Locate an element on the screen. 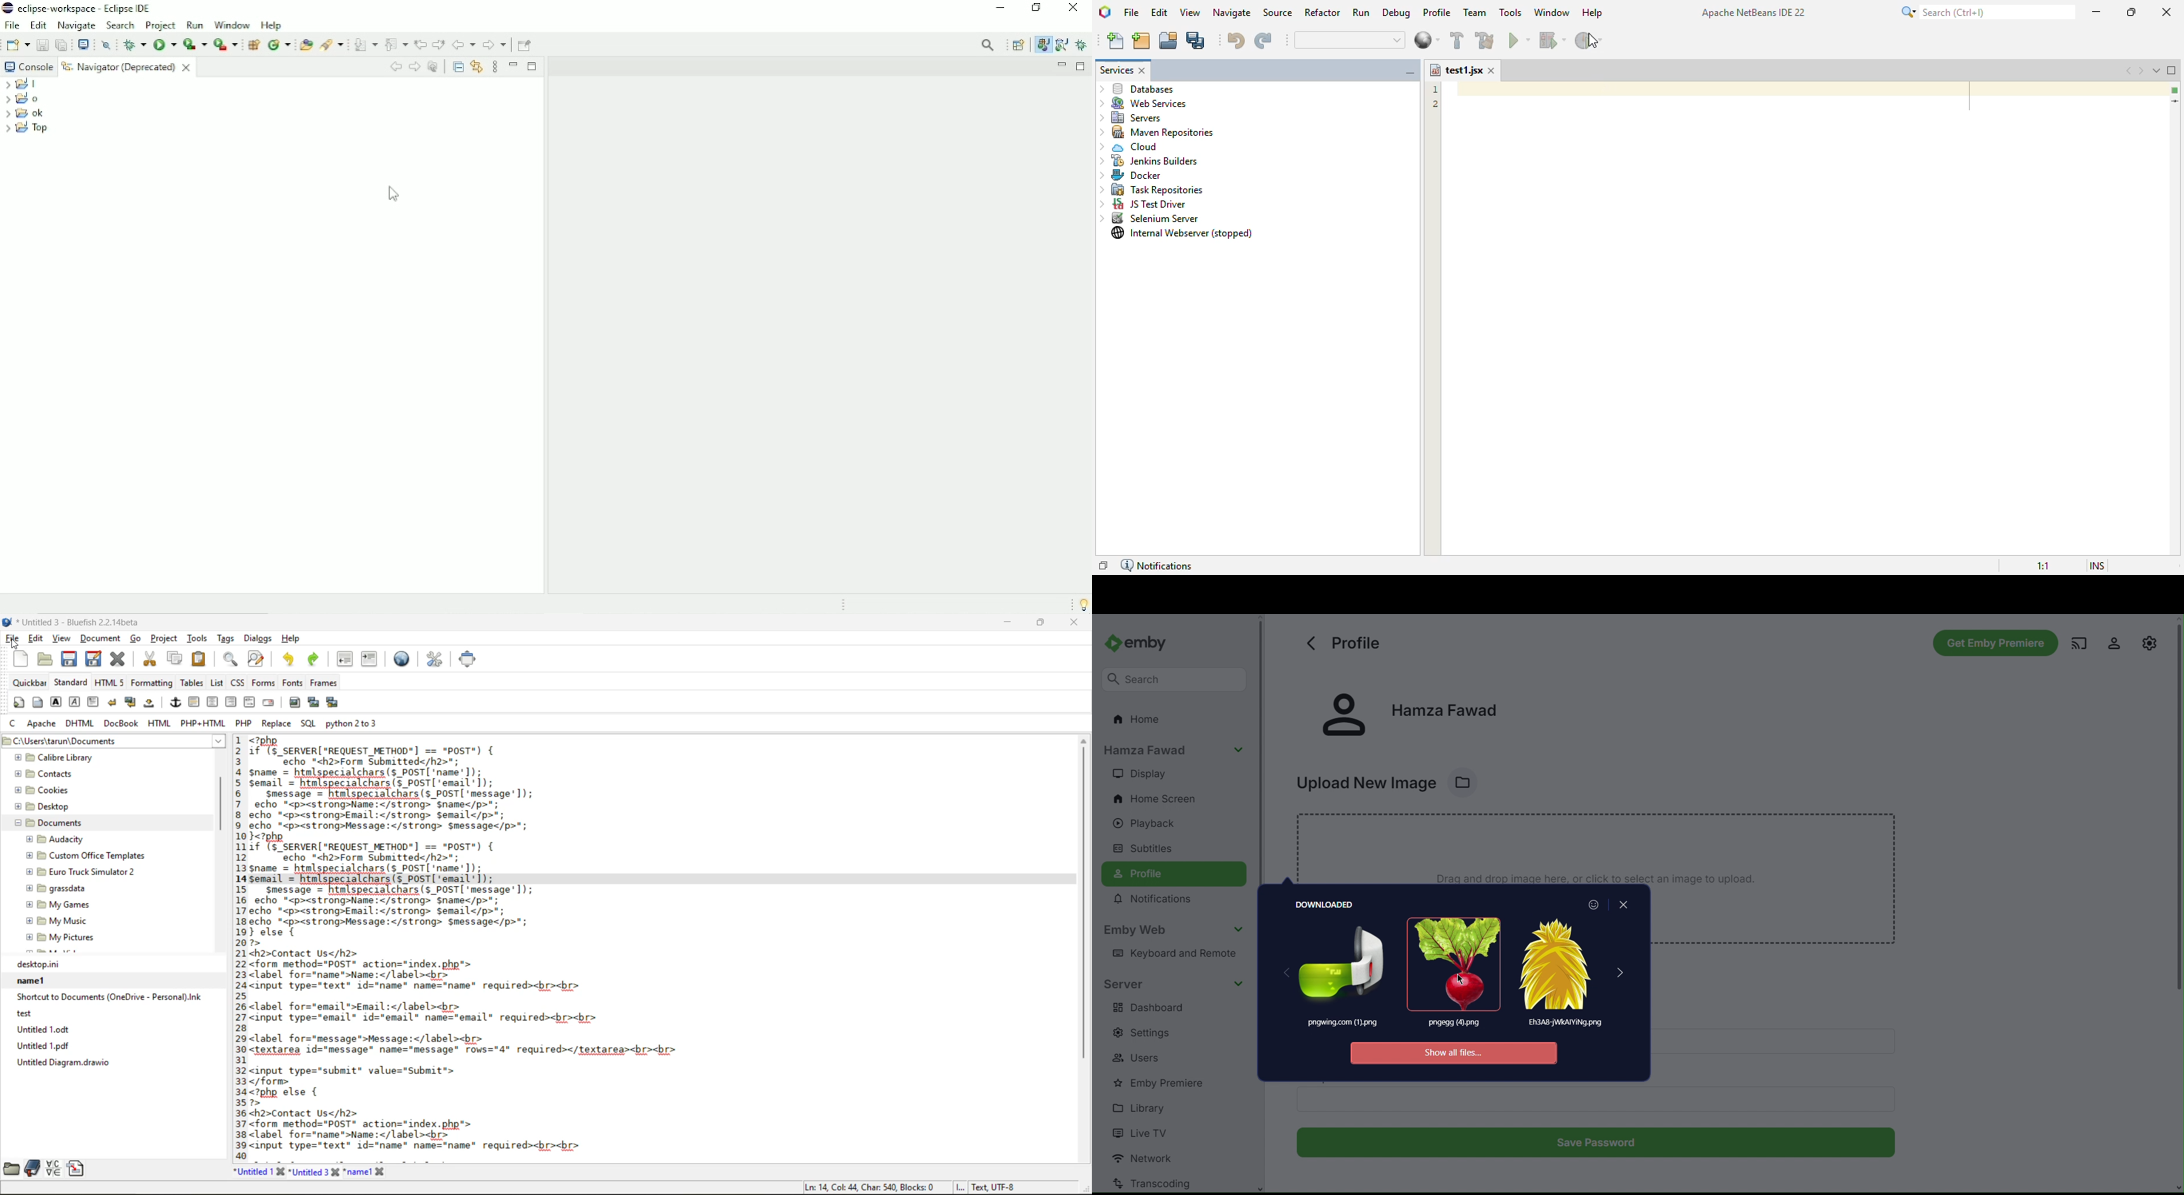  Save Password is located at coordinates (1598, 1145).